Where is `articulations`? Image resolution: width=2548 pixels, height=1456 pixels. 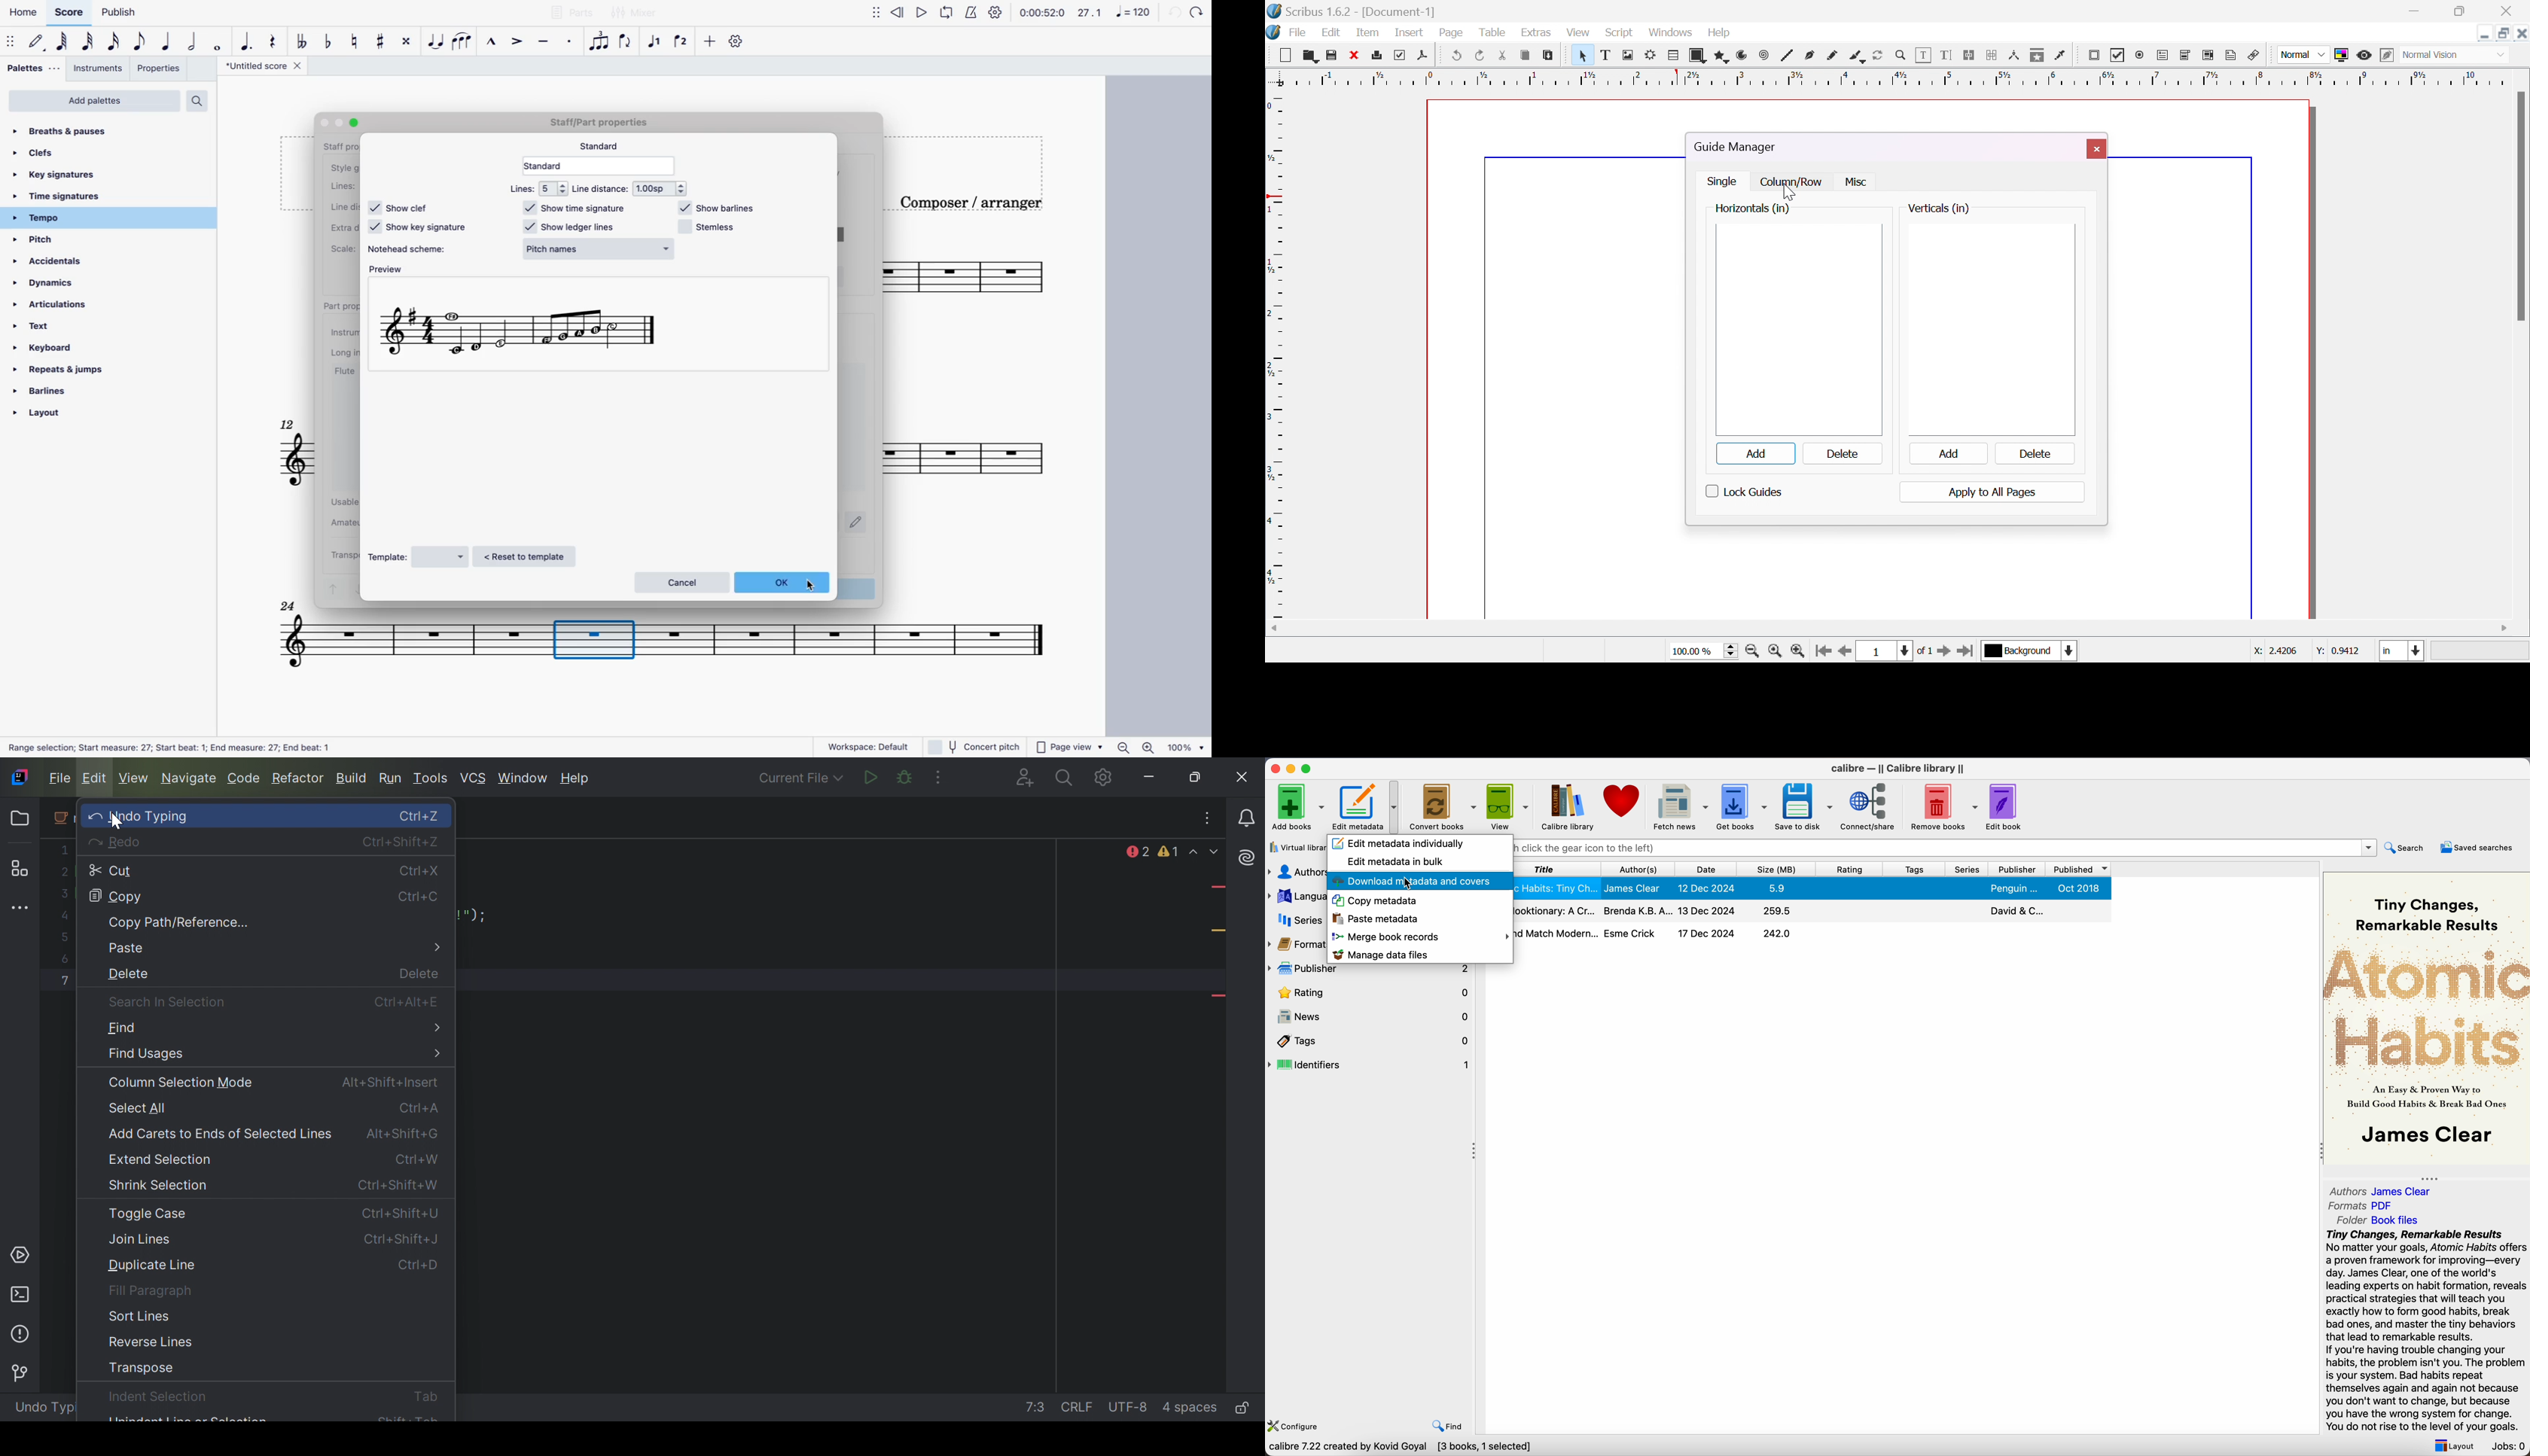
articulations is located at coordinates (69, 305).